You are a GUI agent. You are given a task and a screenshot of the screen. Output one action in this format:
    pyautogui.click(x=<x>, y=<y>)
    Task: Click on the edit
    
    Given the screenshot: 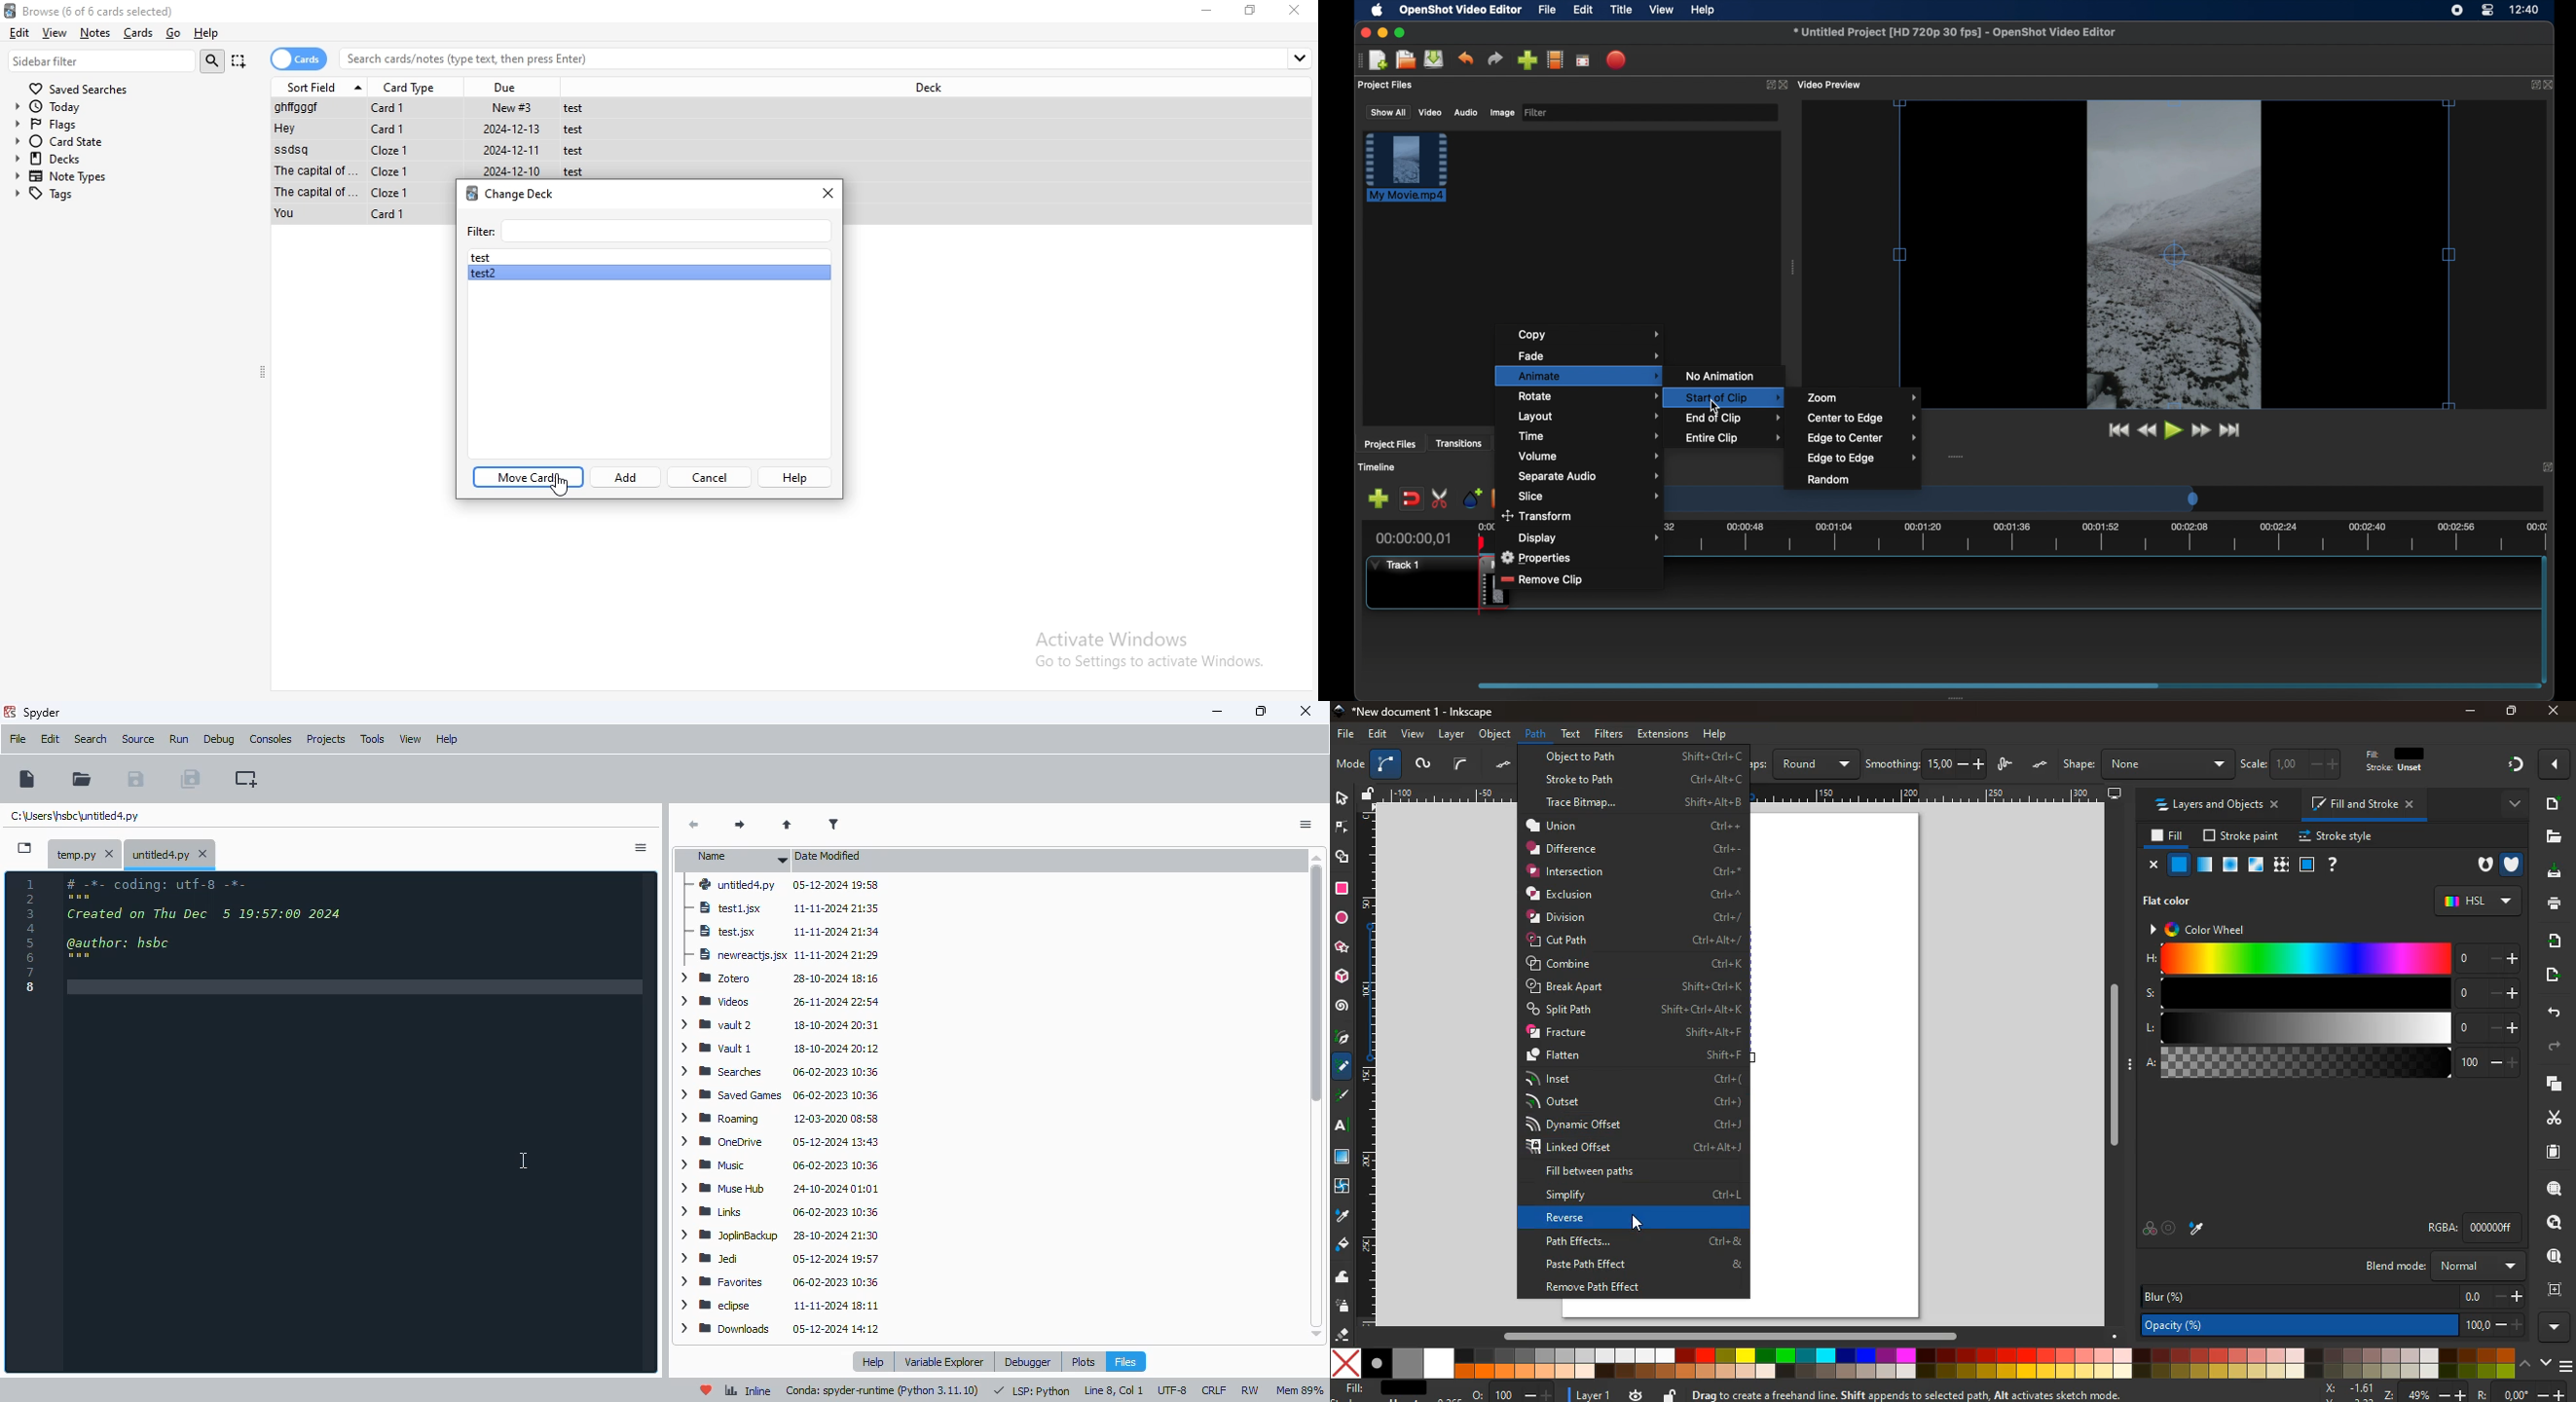 What is the action you would take?
    pyautogui.click(x=20, y=34)
    